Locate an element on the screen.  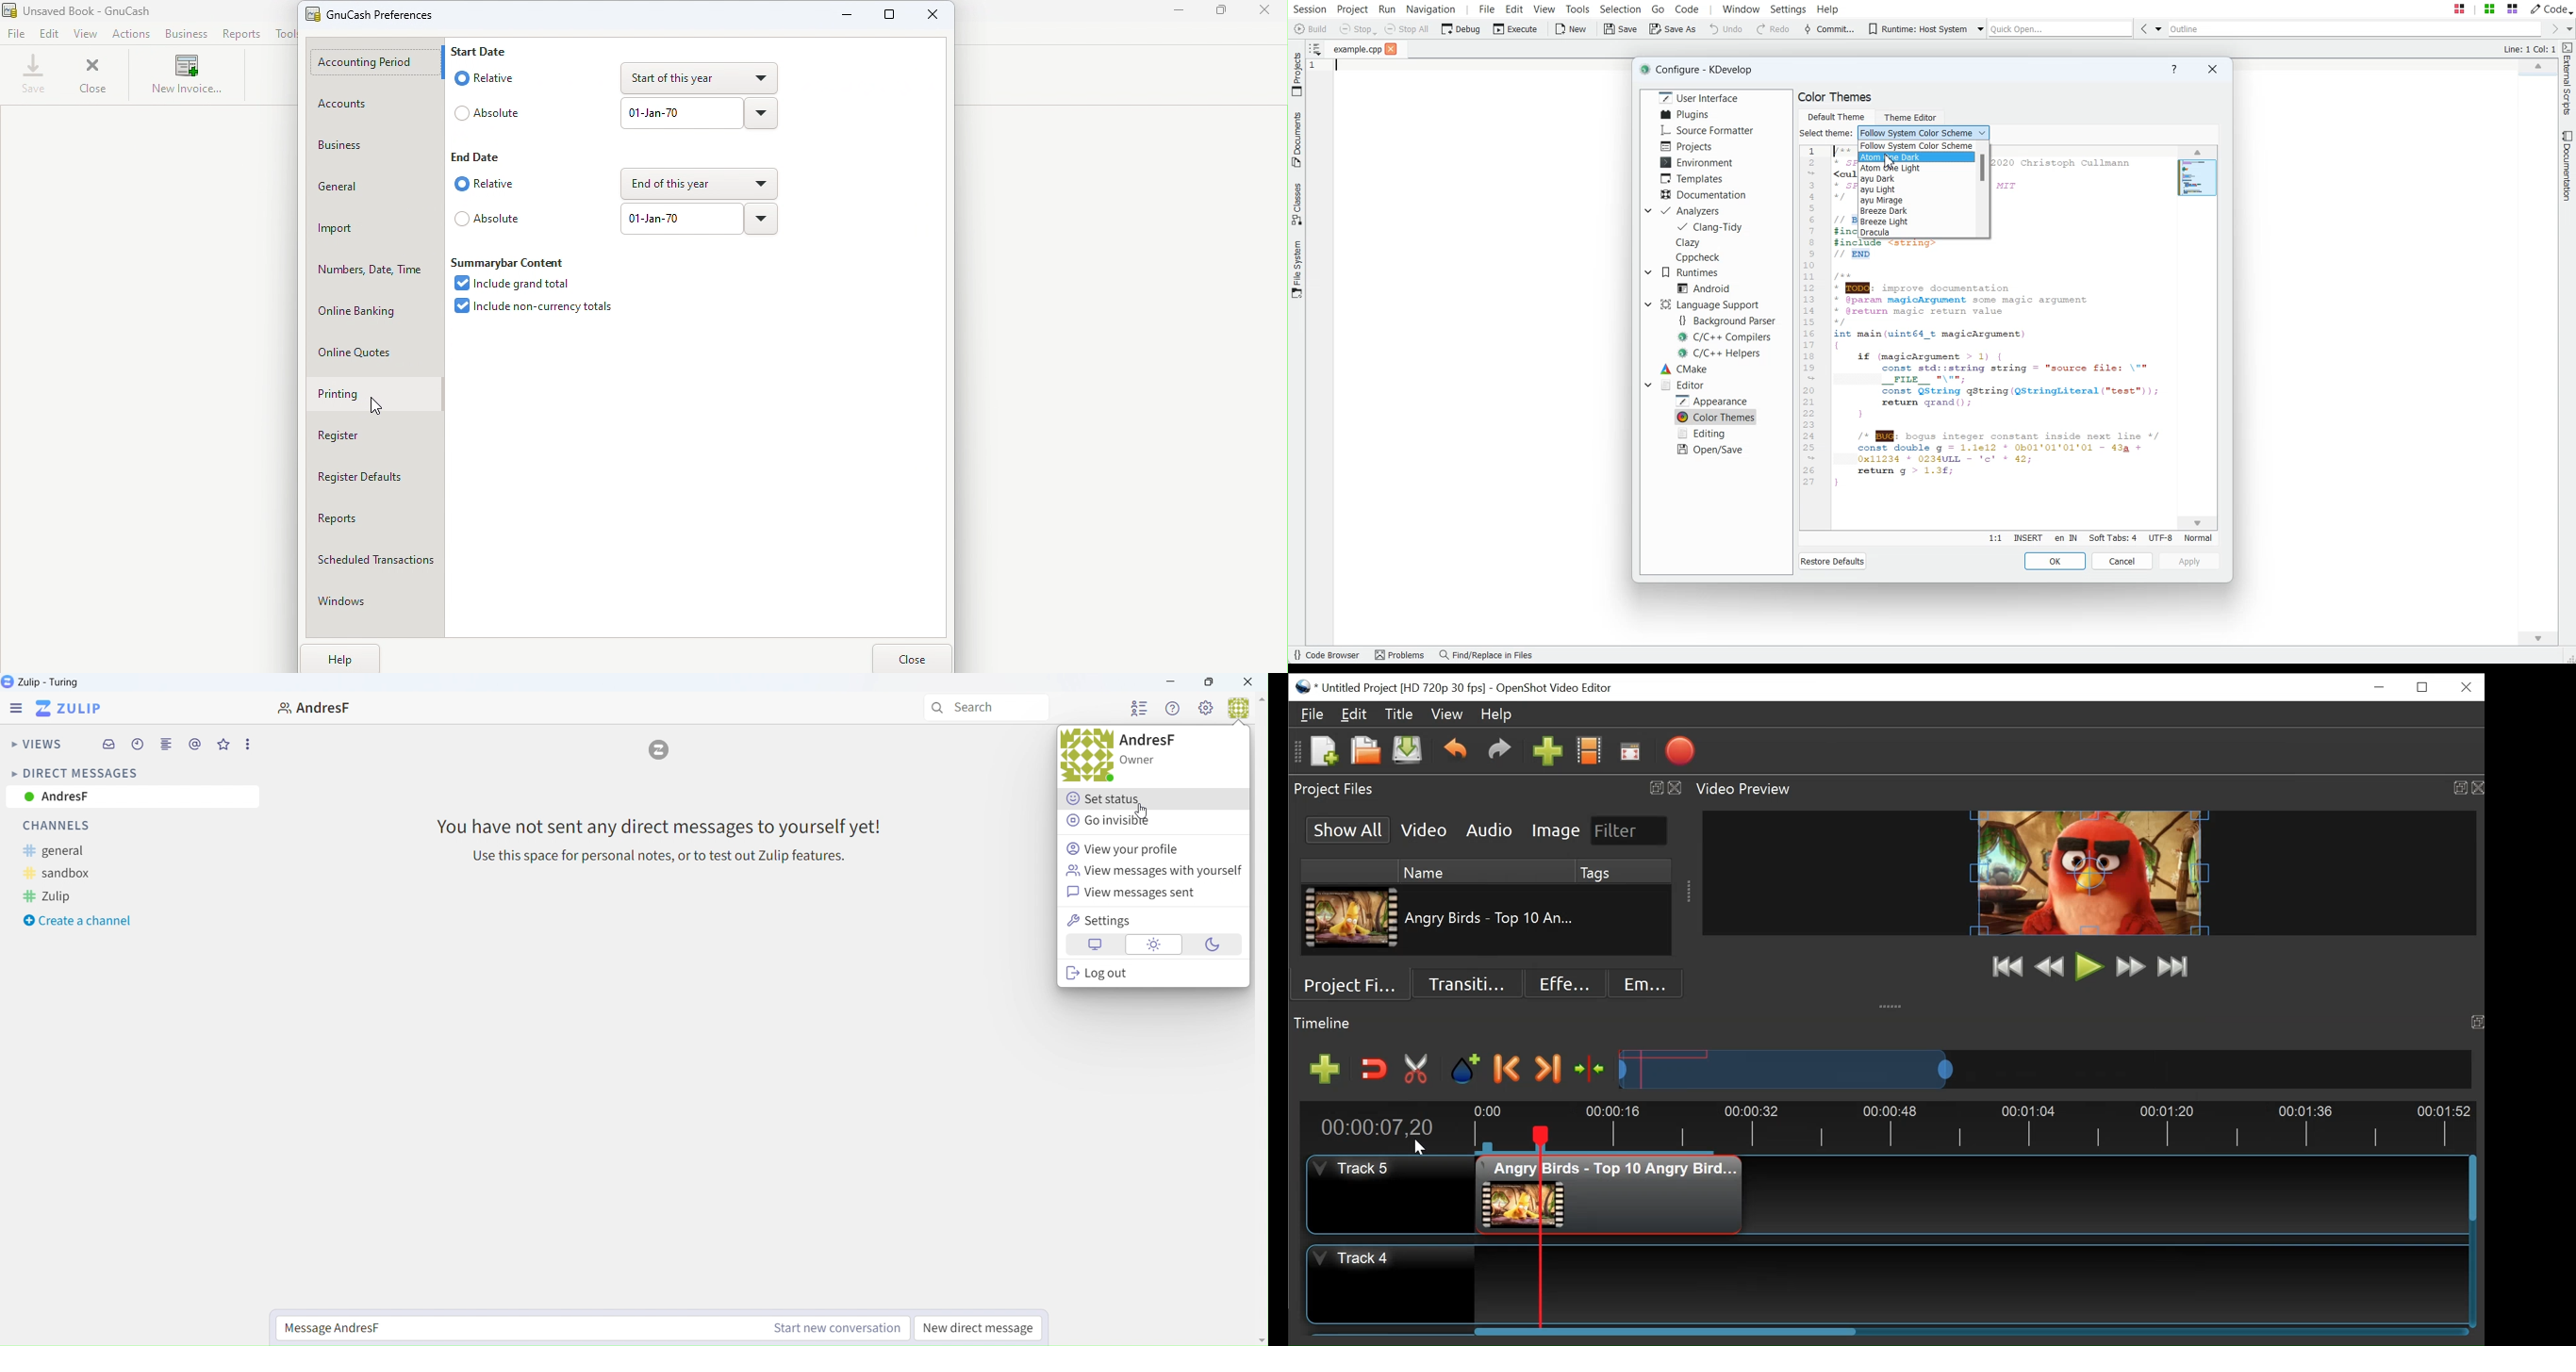
Save is located at coordinates (34, 74).